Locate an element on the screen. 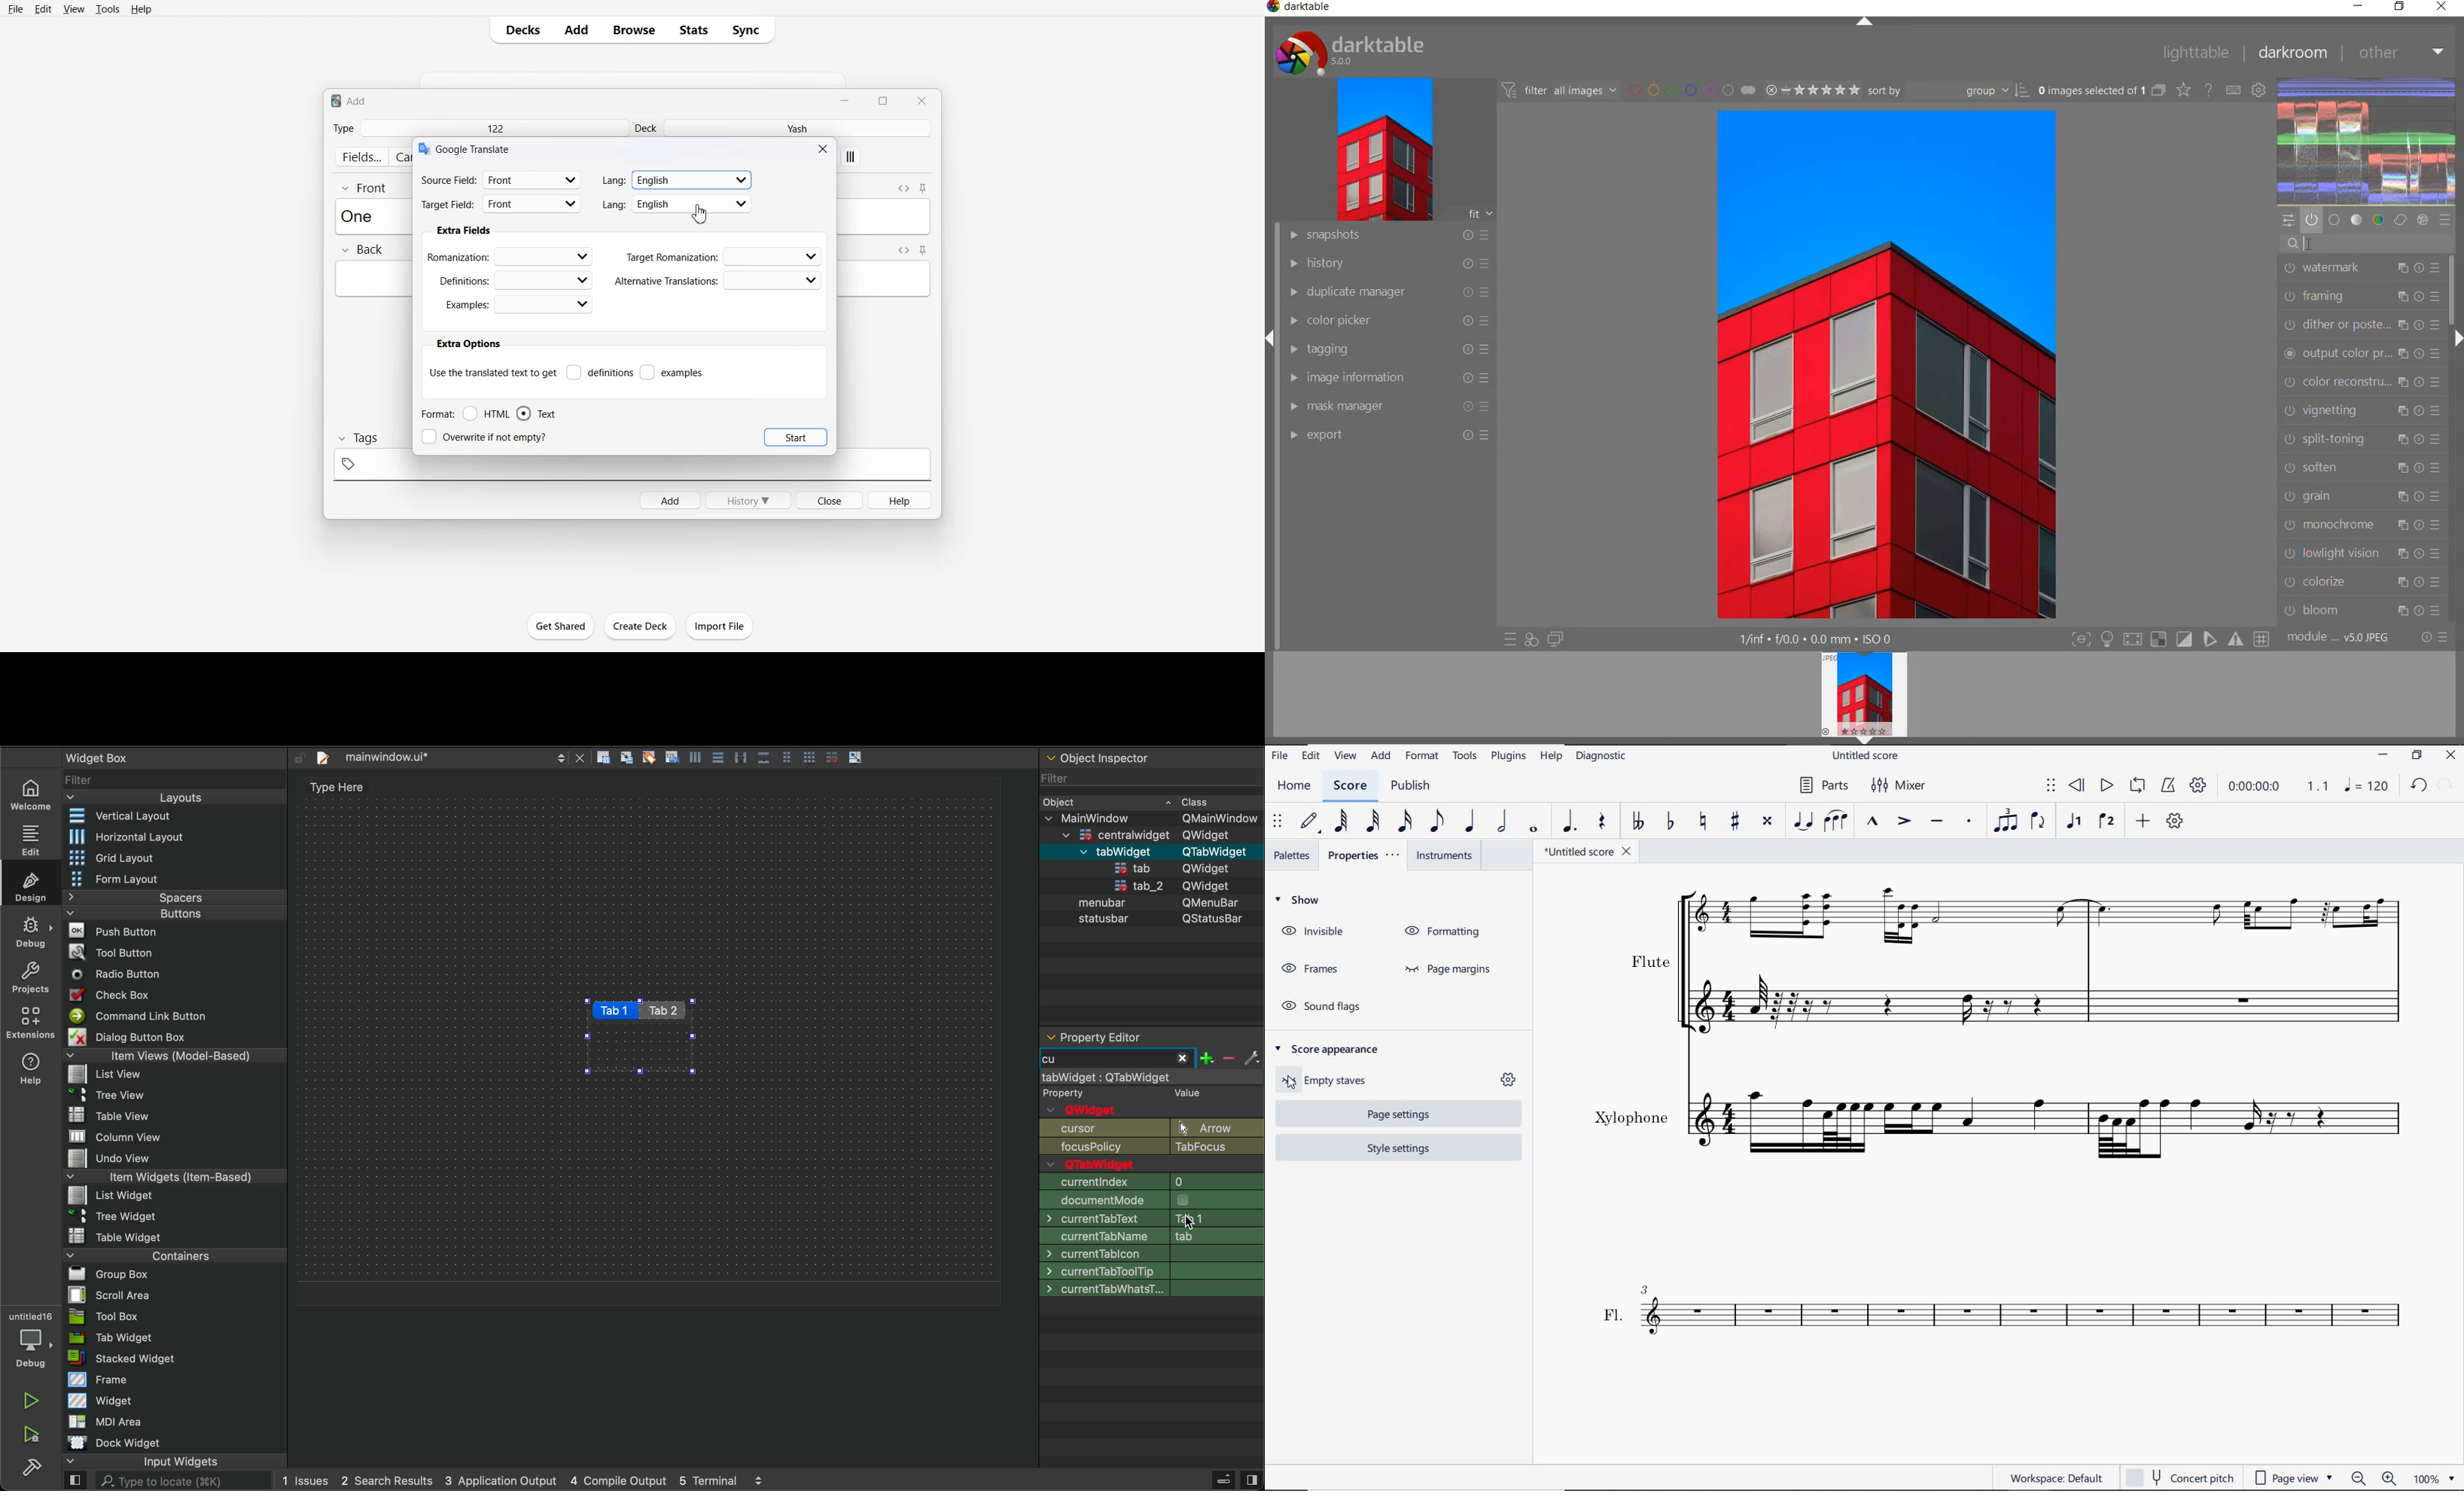 The height and width of the screenshot is (1512, 2464). Decks is located at coordinates (518, 30).